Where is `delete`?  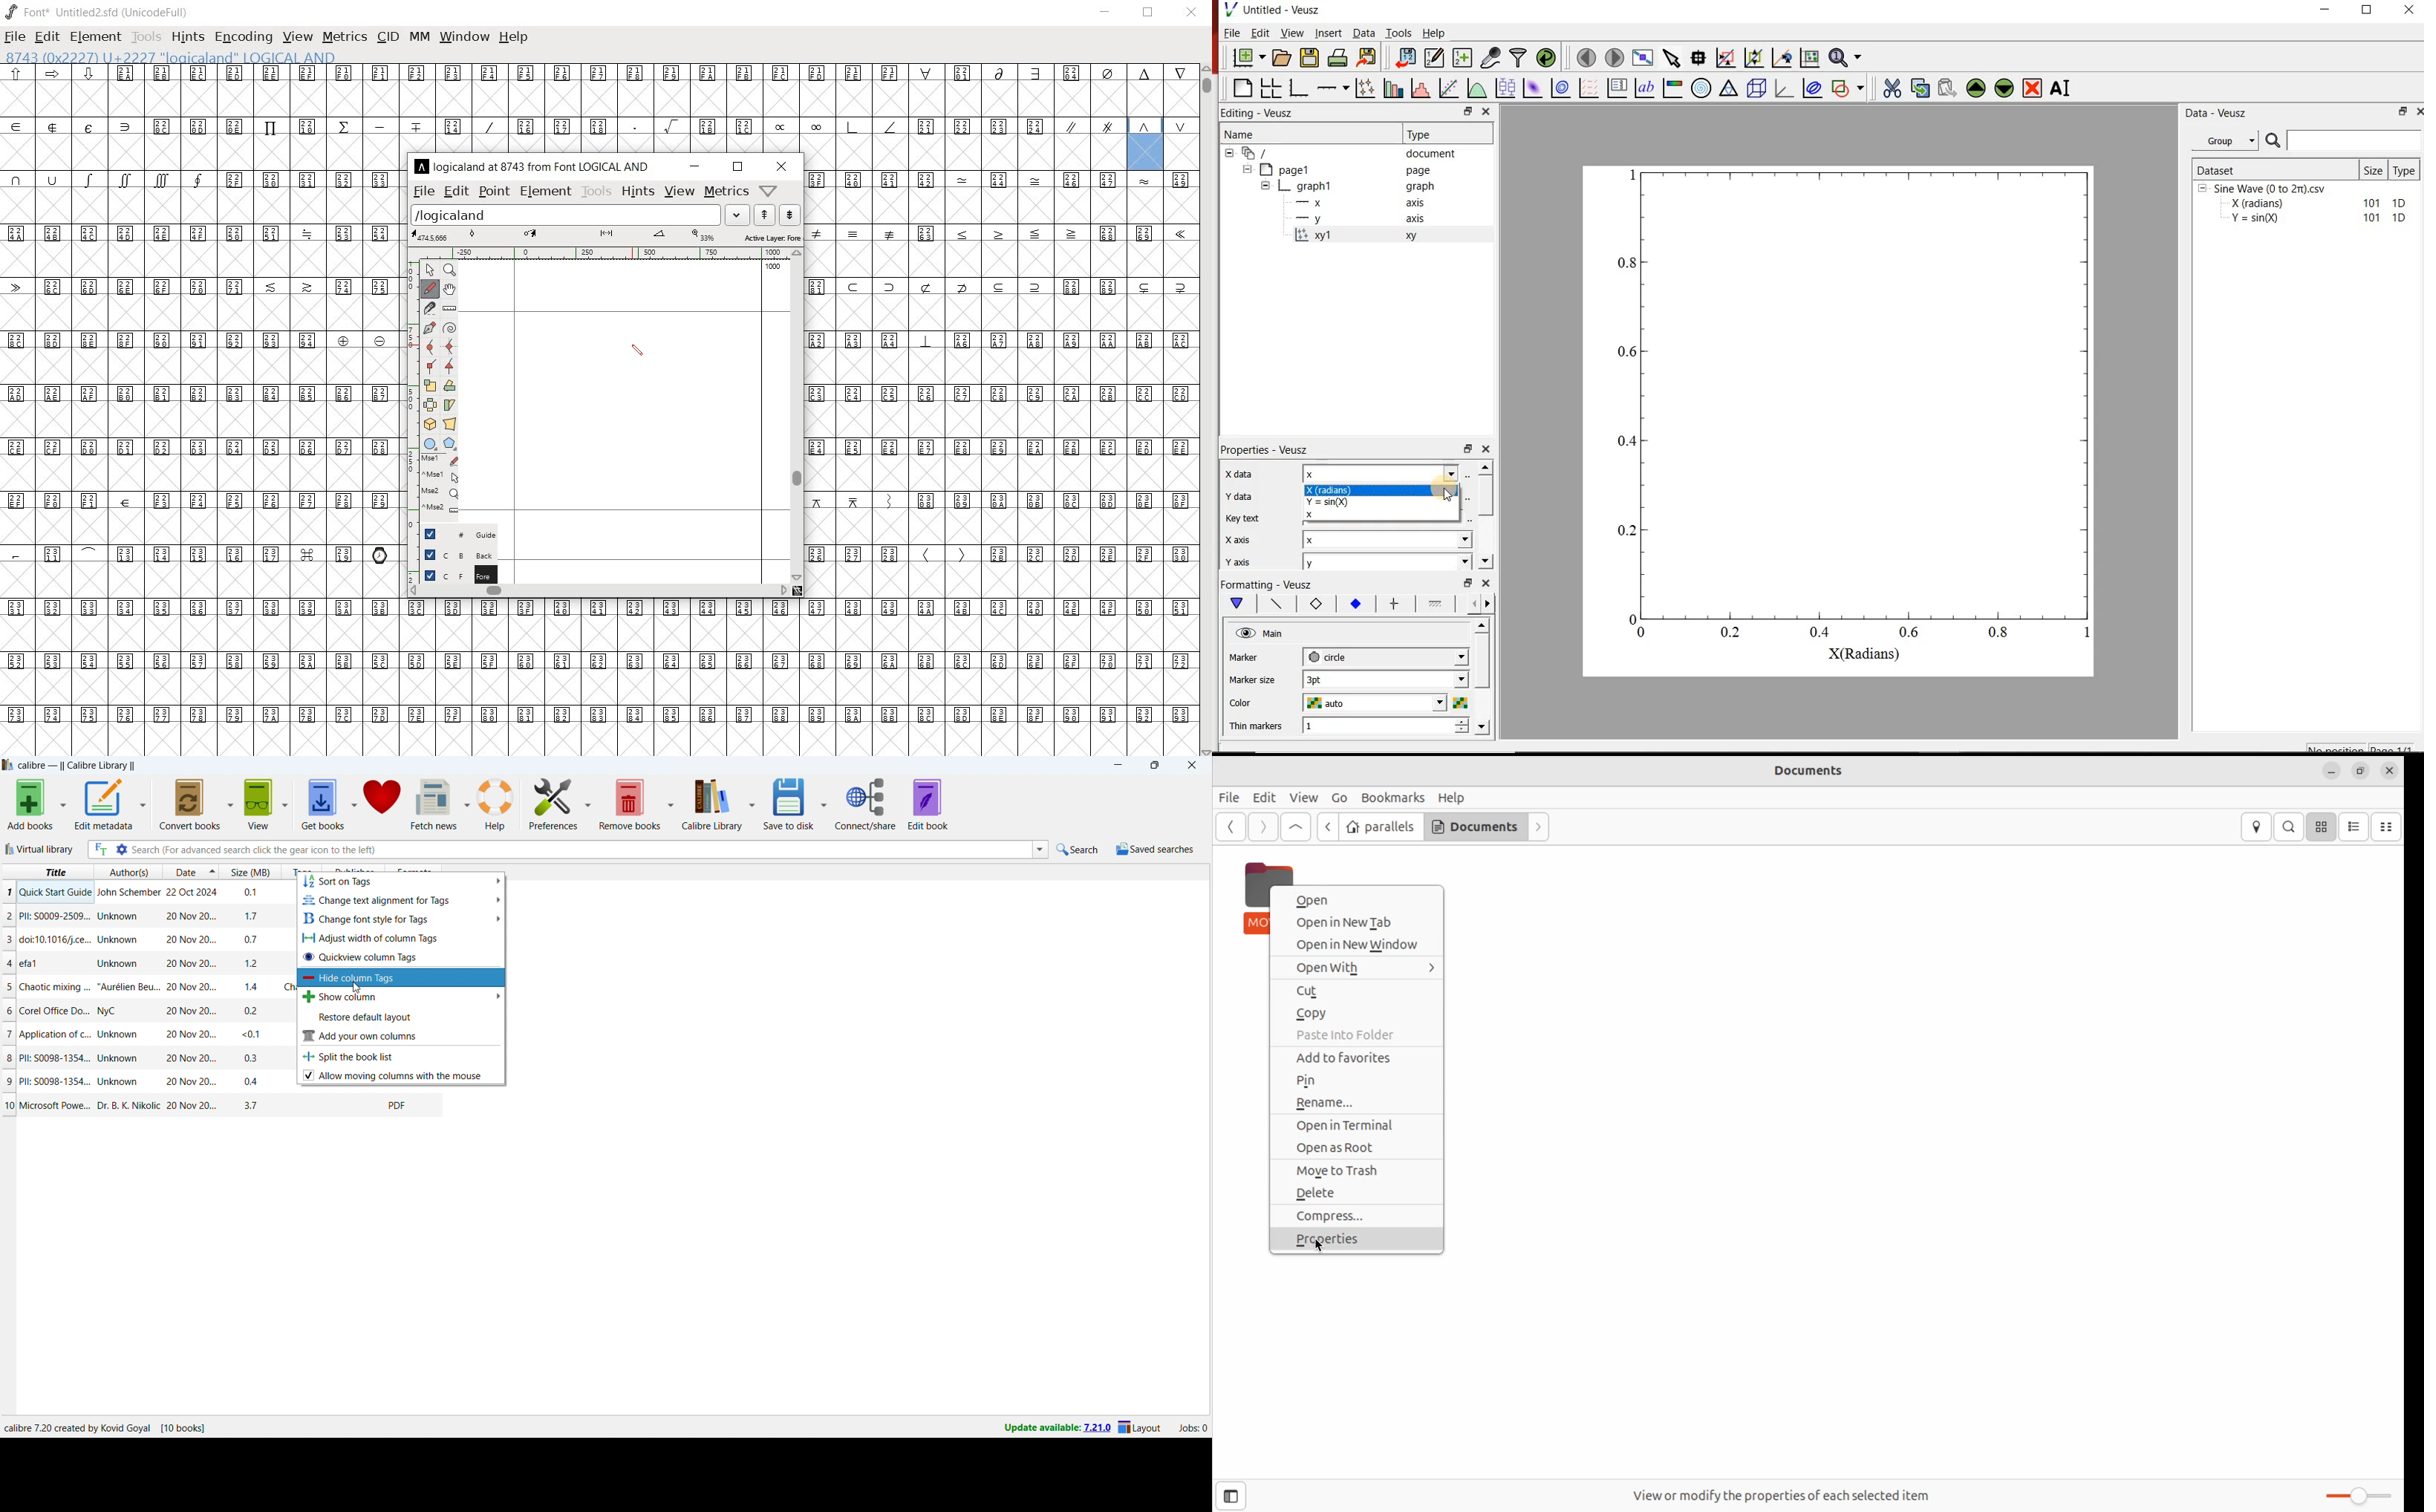 delete is located at coordinates (1358, 1193).